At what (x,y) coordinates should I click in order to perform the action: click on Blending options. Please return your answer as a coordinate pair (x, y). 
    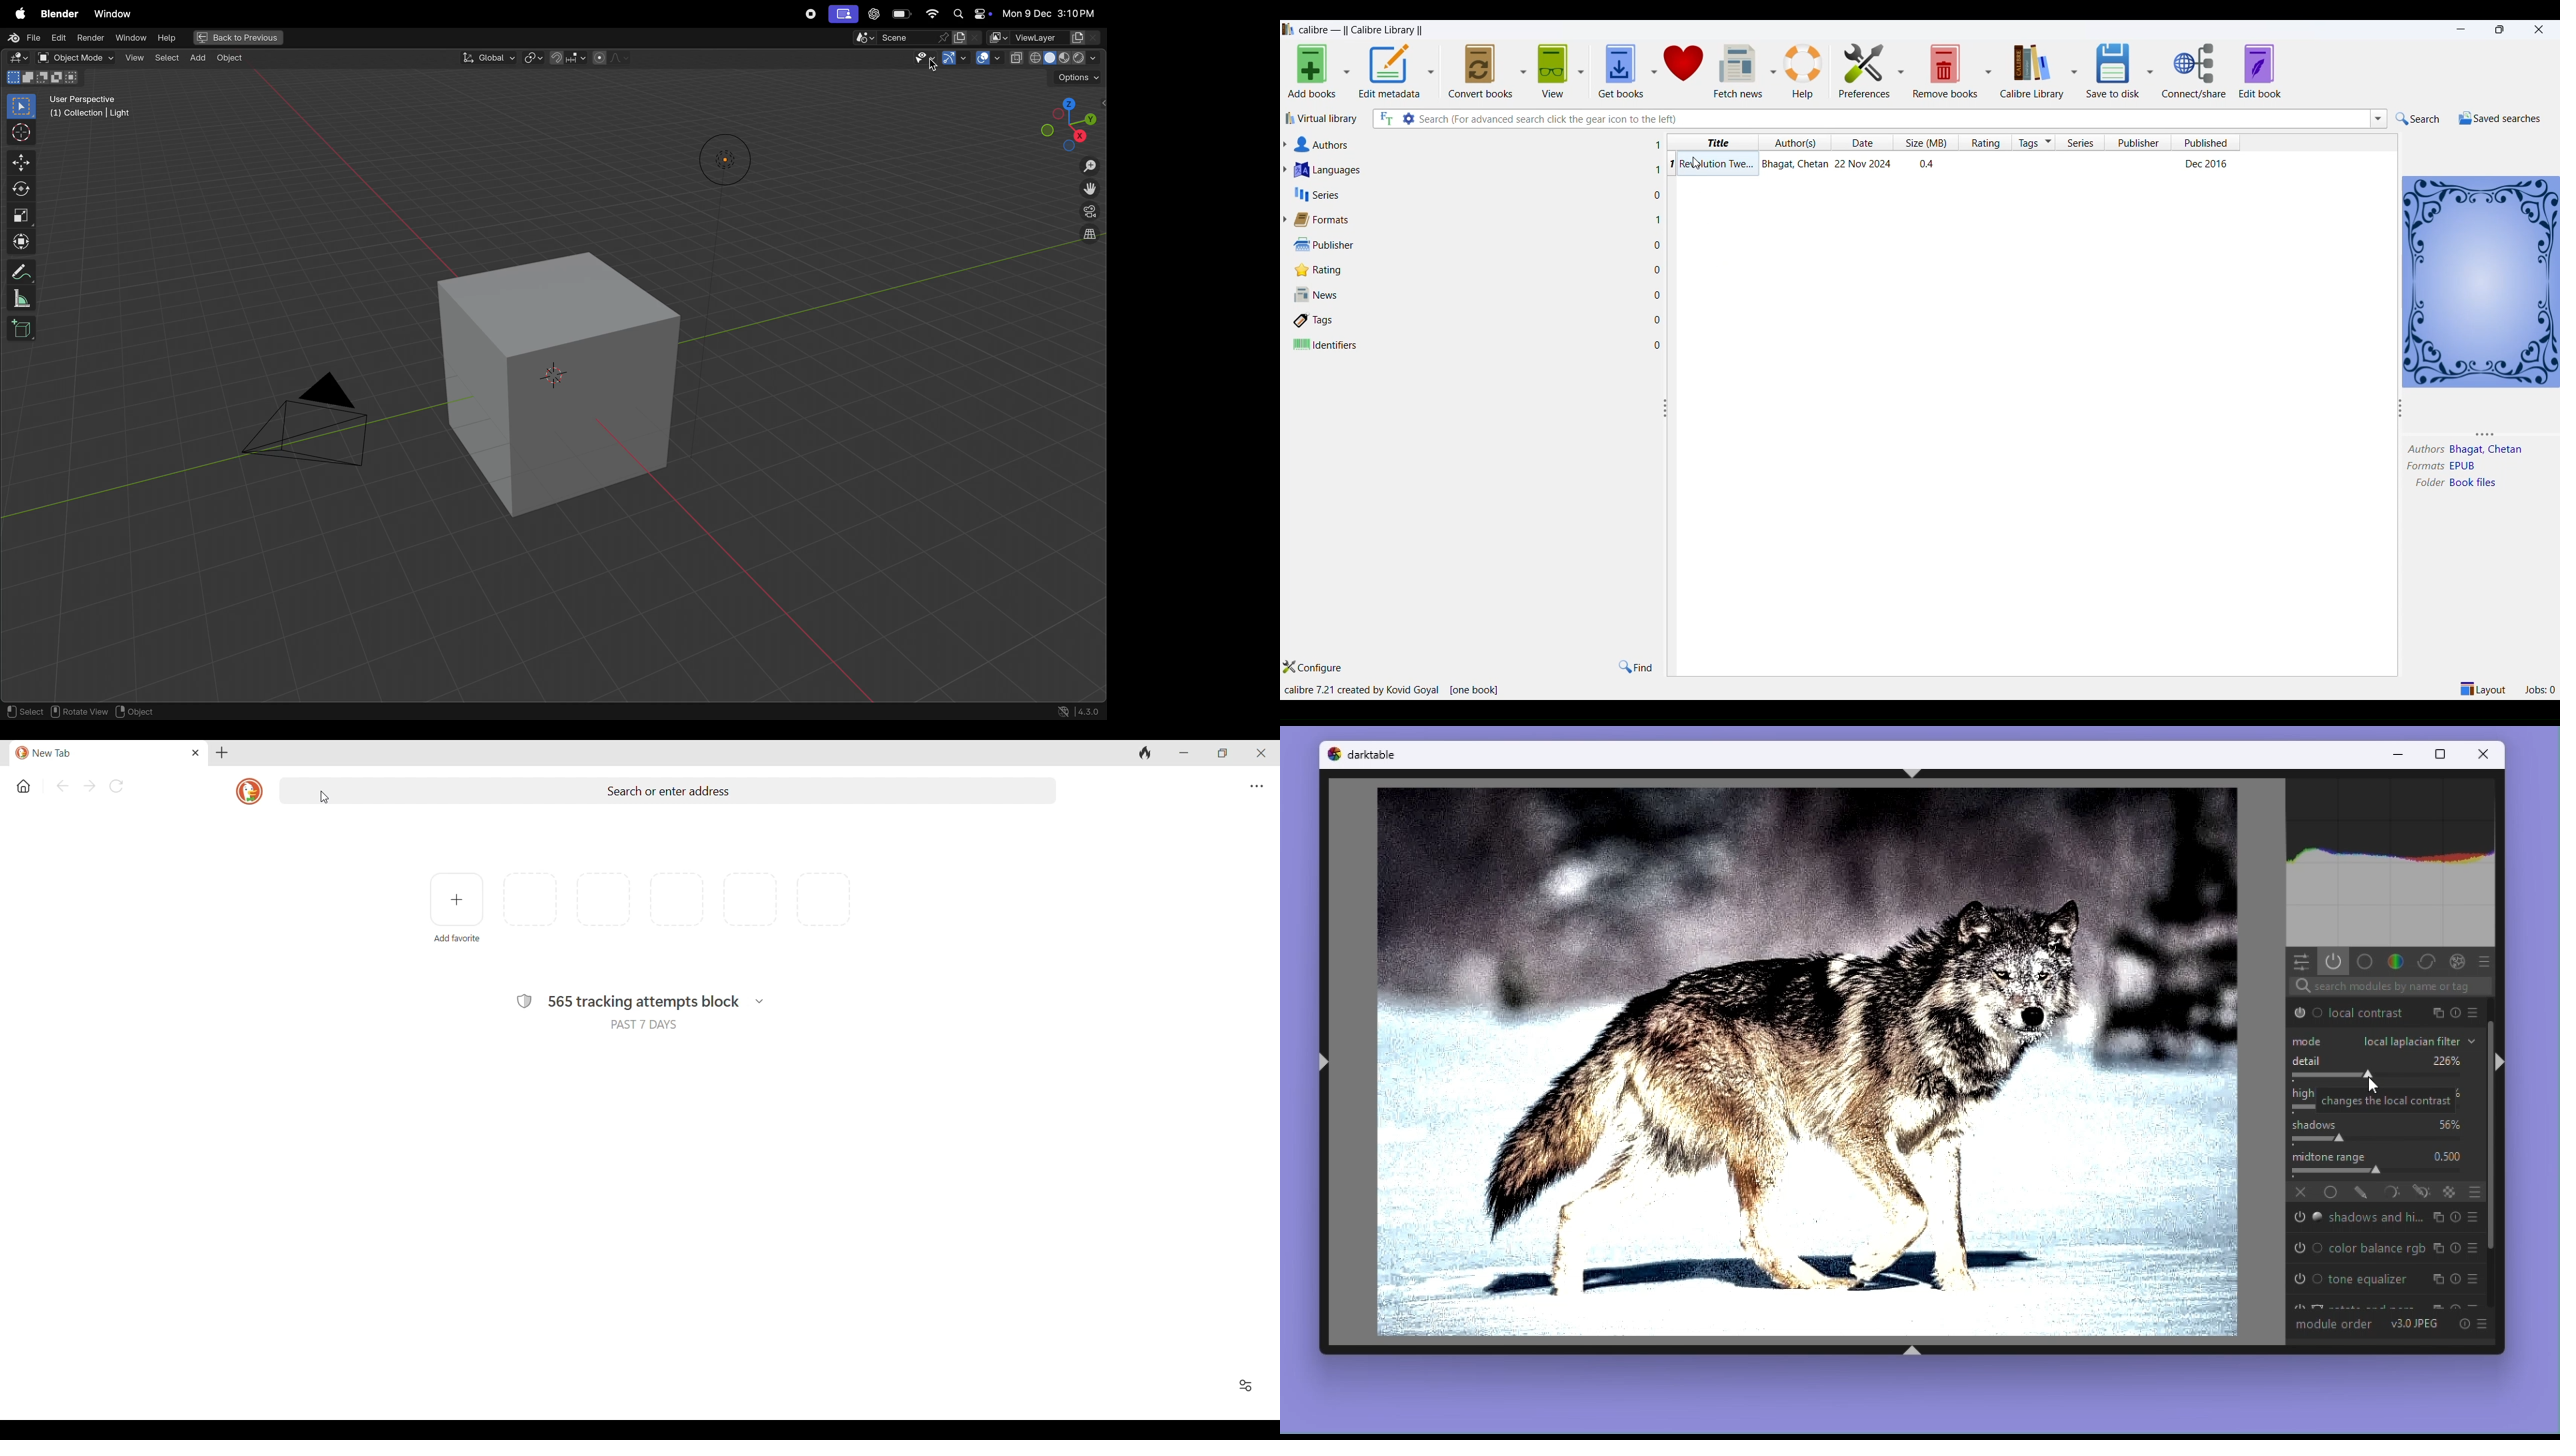
    Looking at the image, I should click on (2474, 1191).